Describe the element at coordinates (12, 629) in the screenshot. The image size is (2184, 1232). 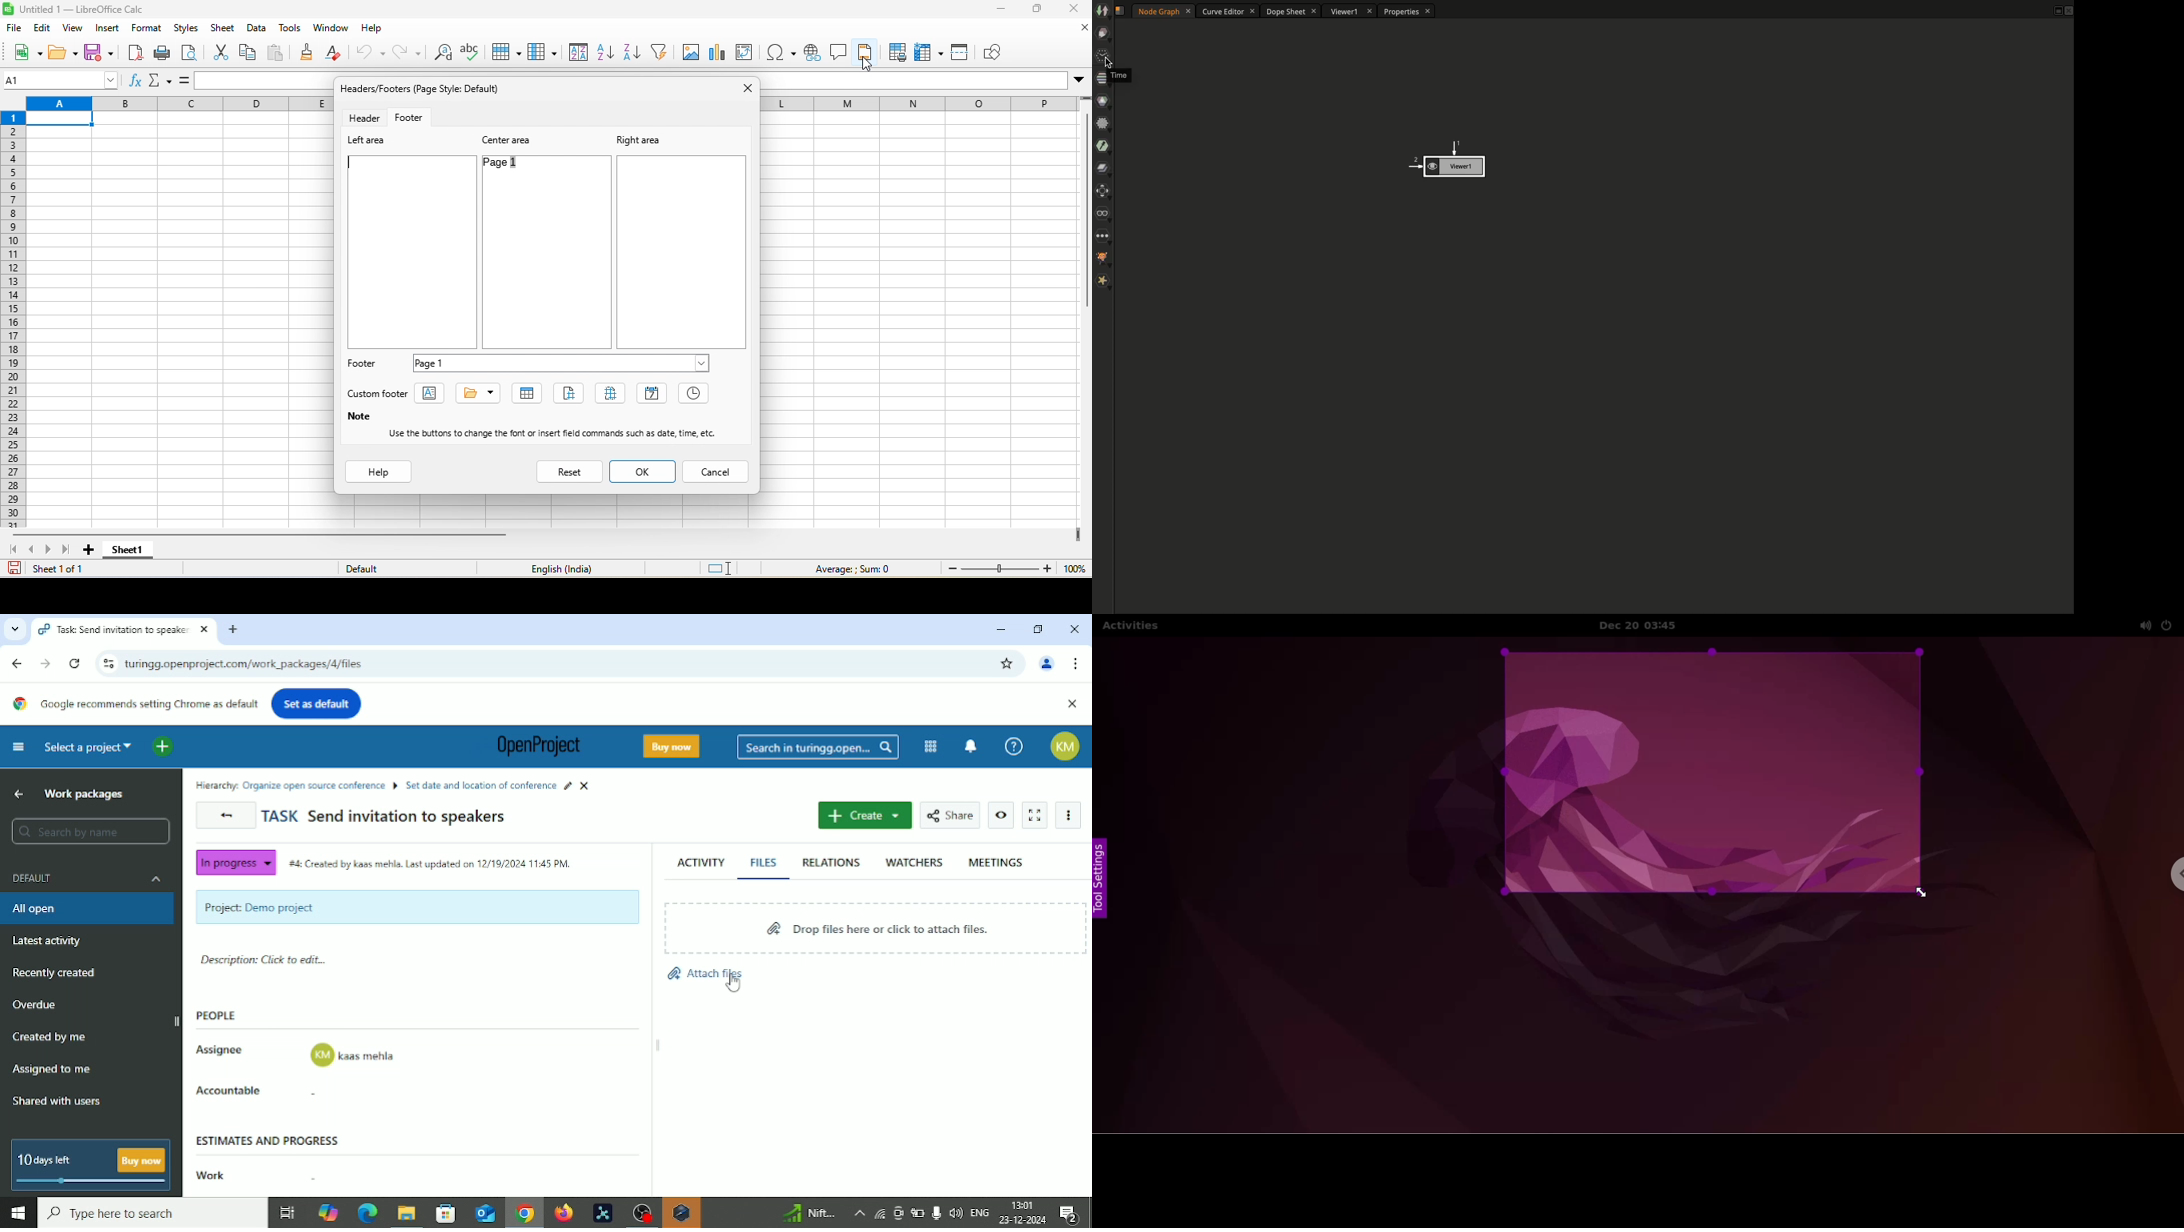
I see `Search tabs` at that location.